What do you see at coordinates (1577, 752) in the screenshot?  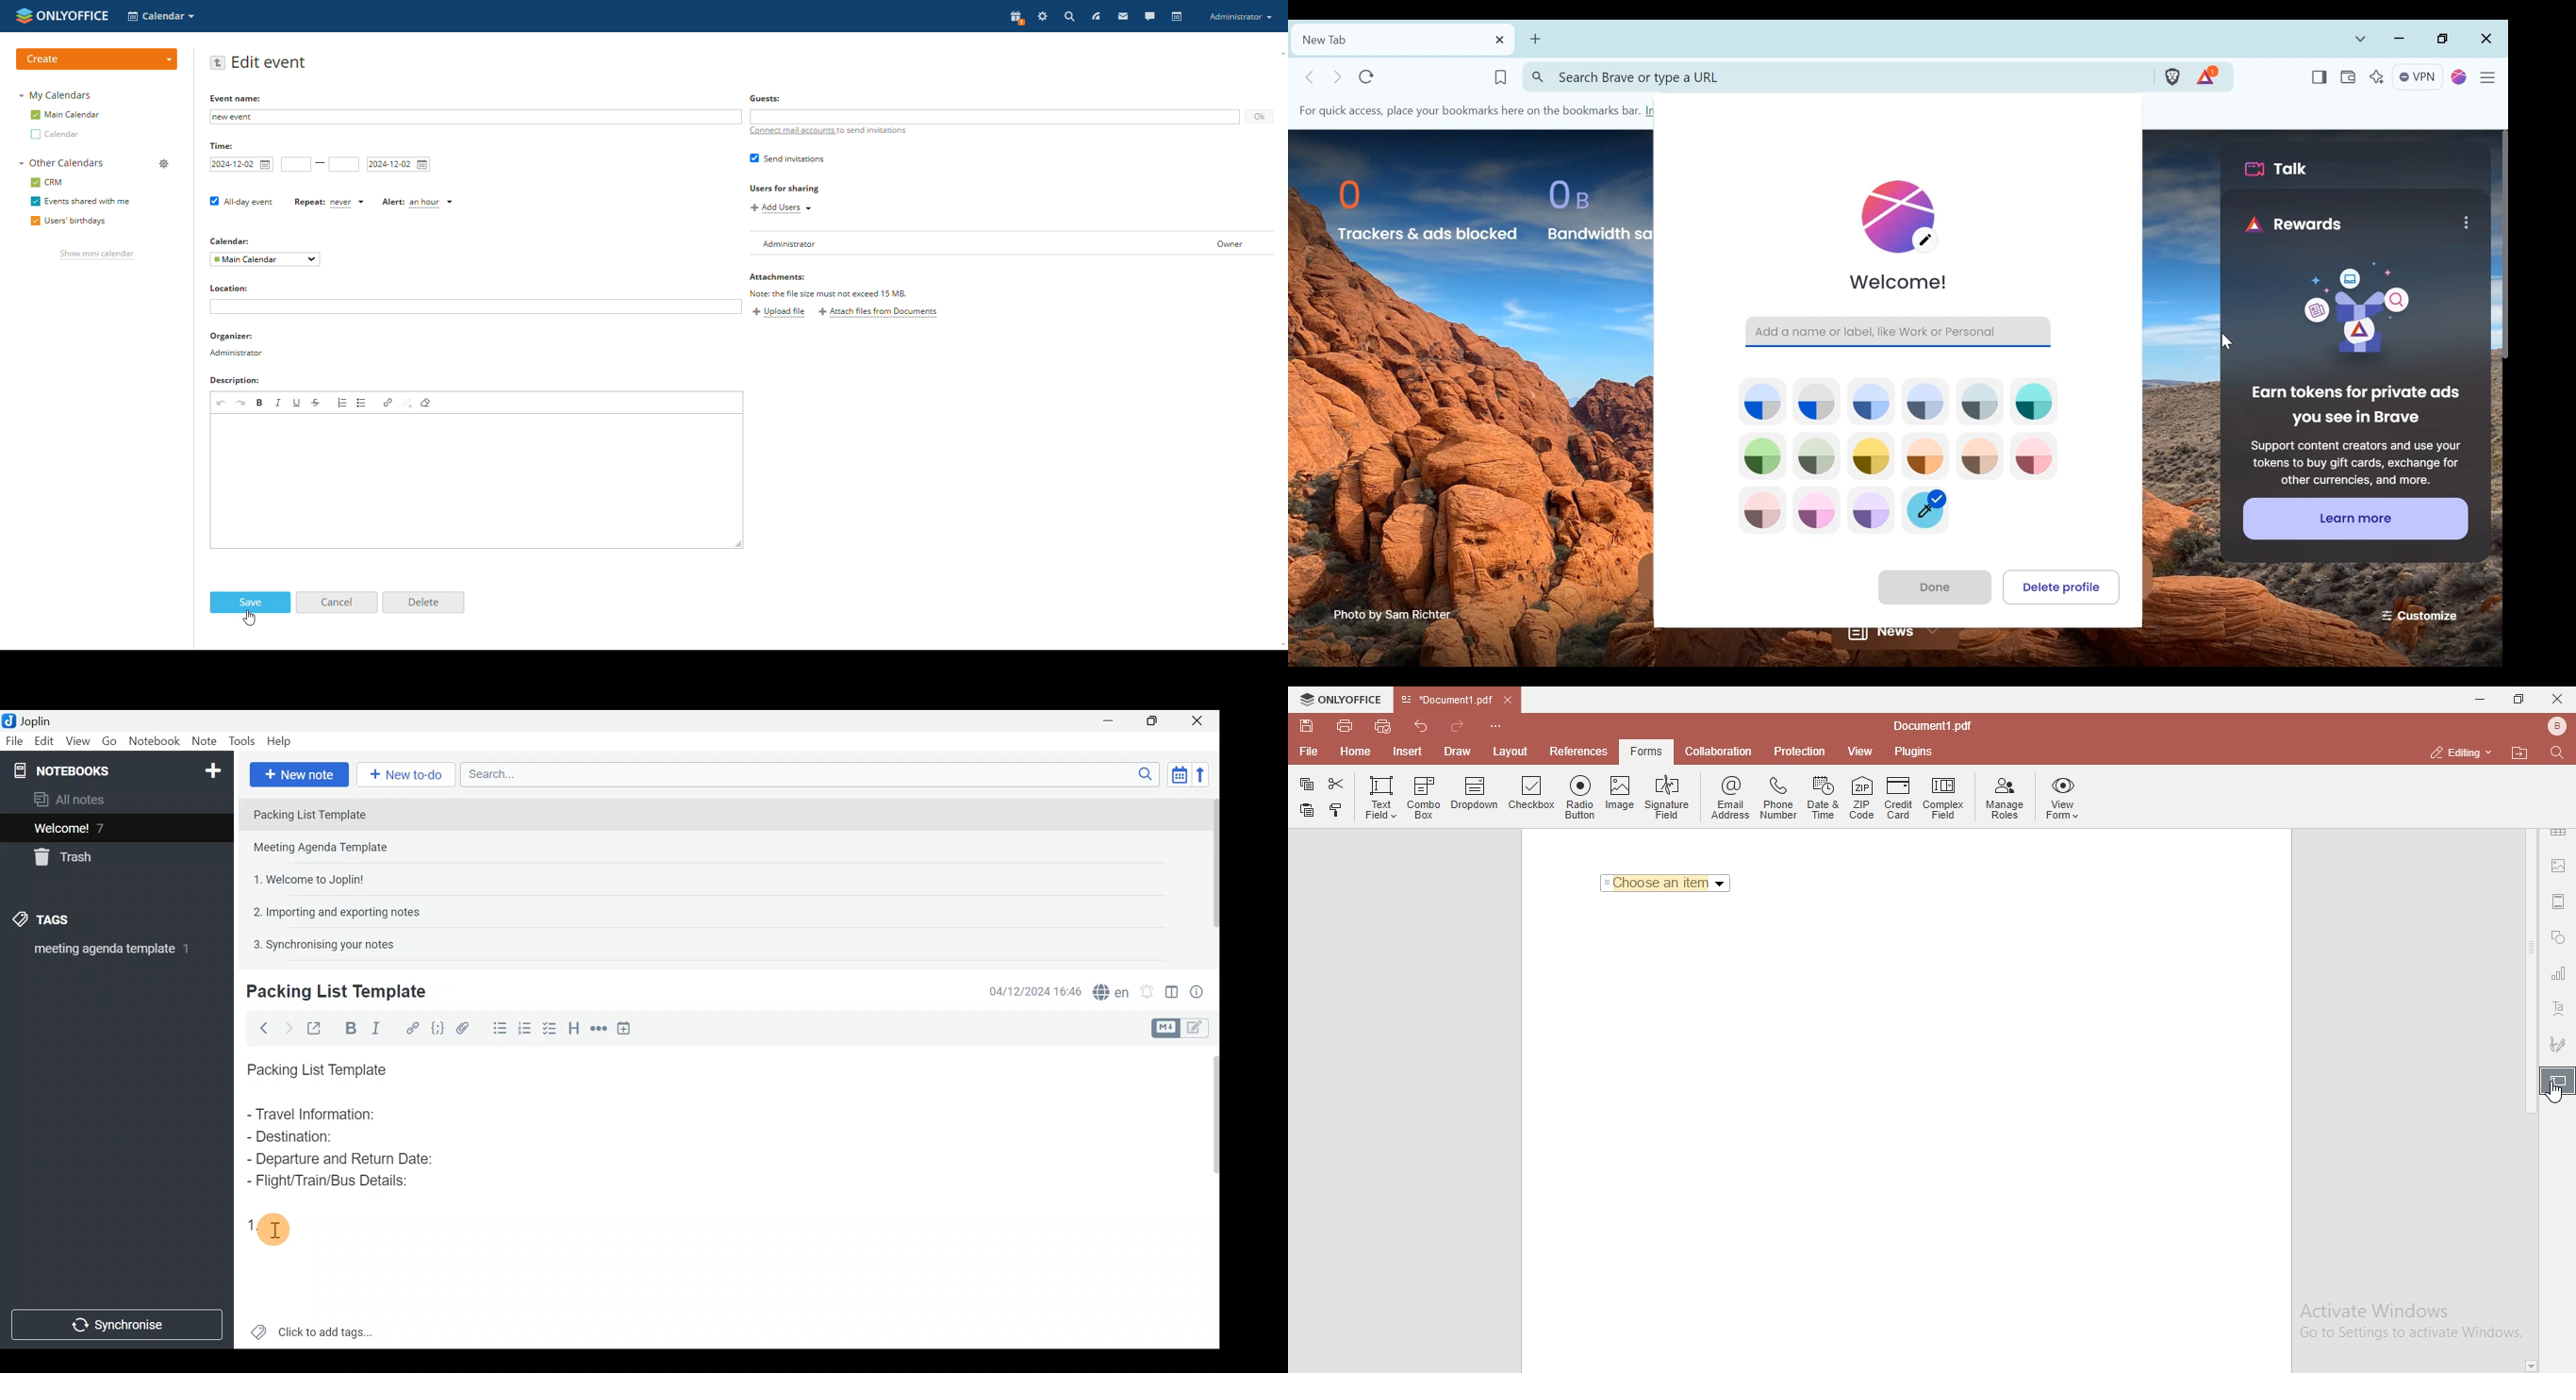 I see `References` at bounding box center [1577, 752].